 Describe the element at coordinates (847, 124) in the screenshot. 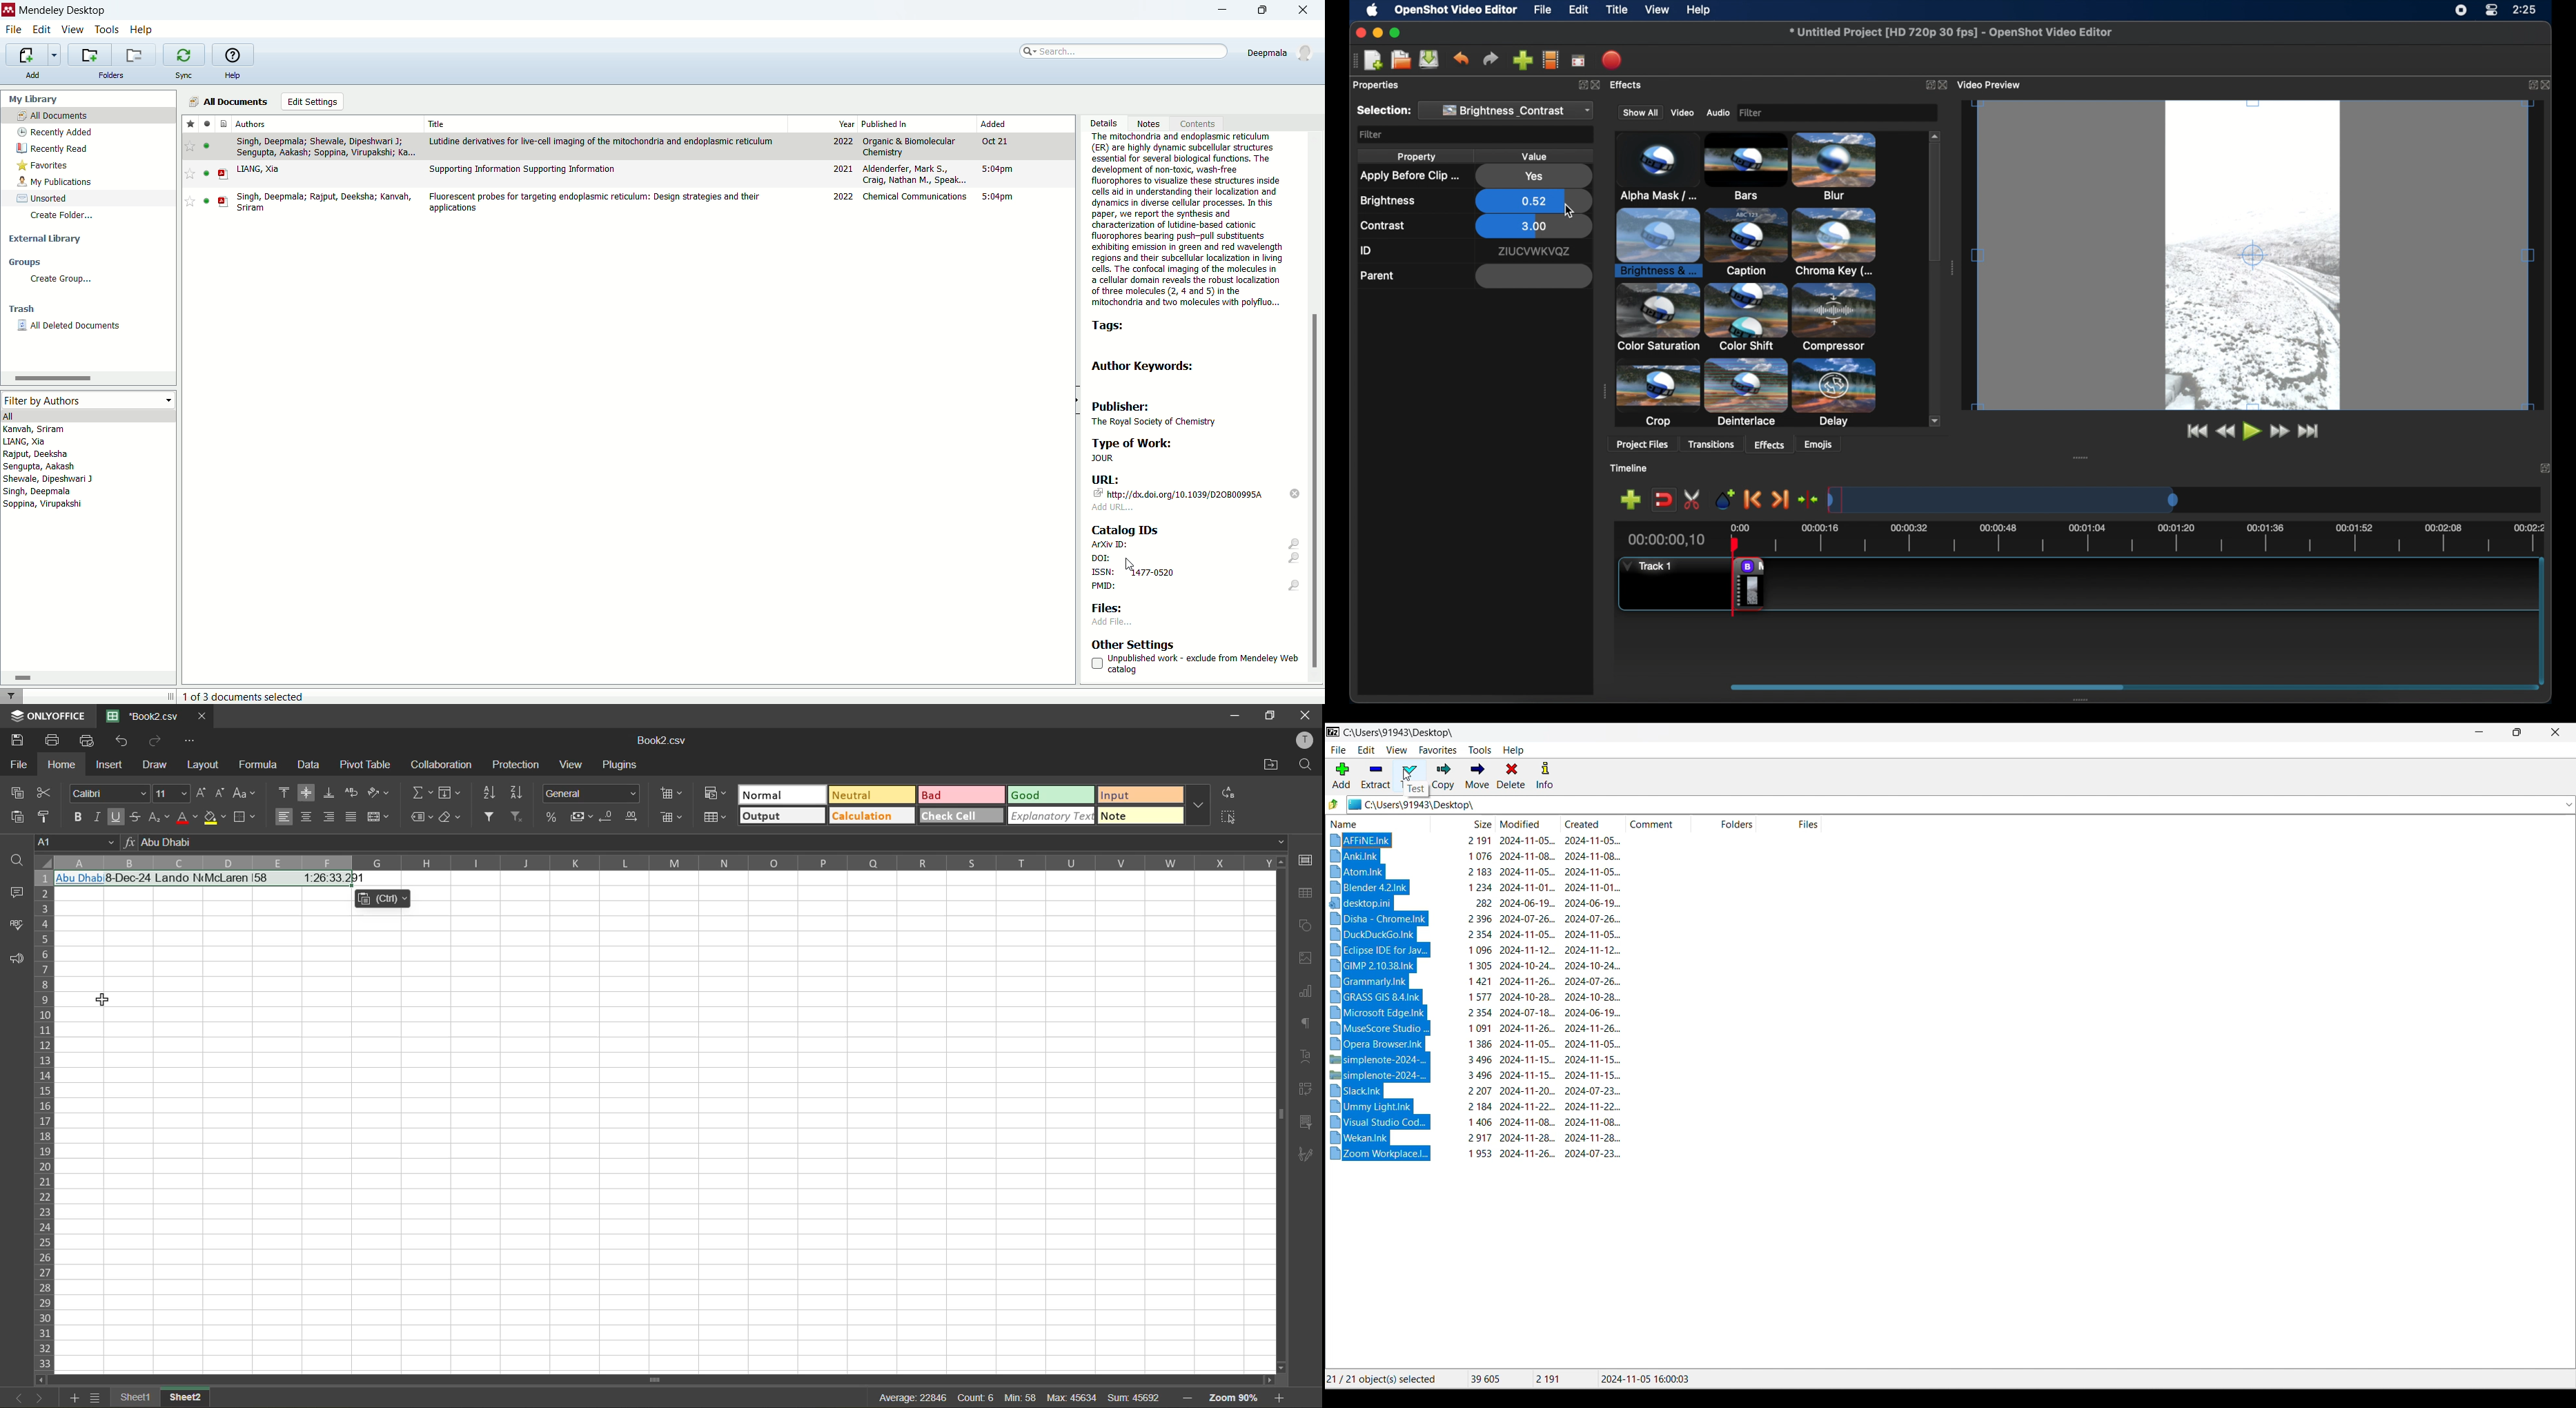

I see `year` at that location.